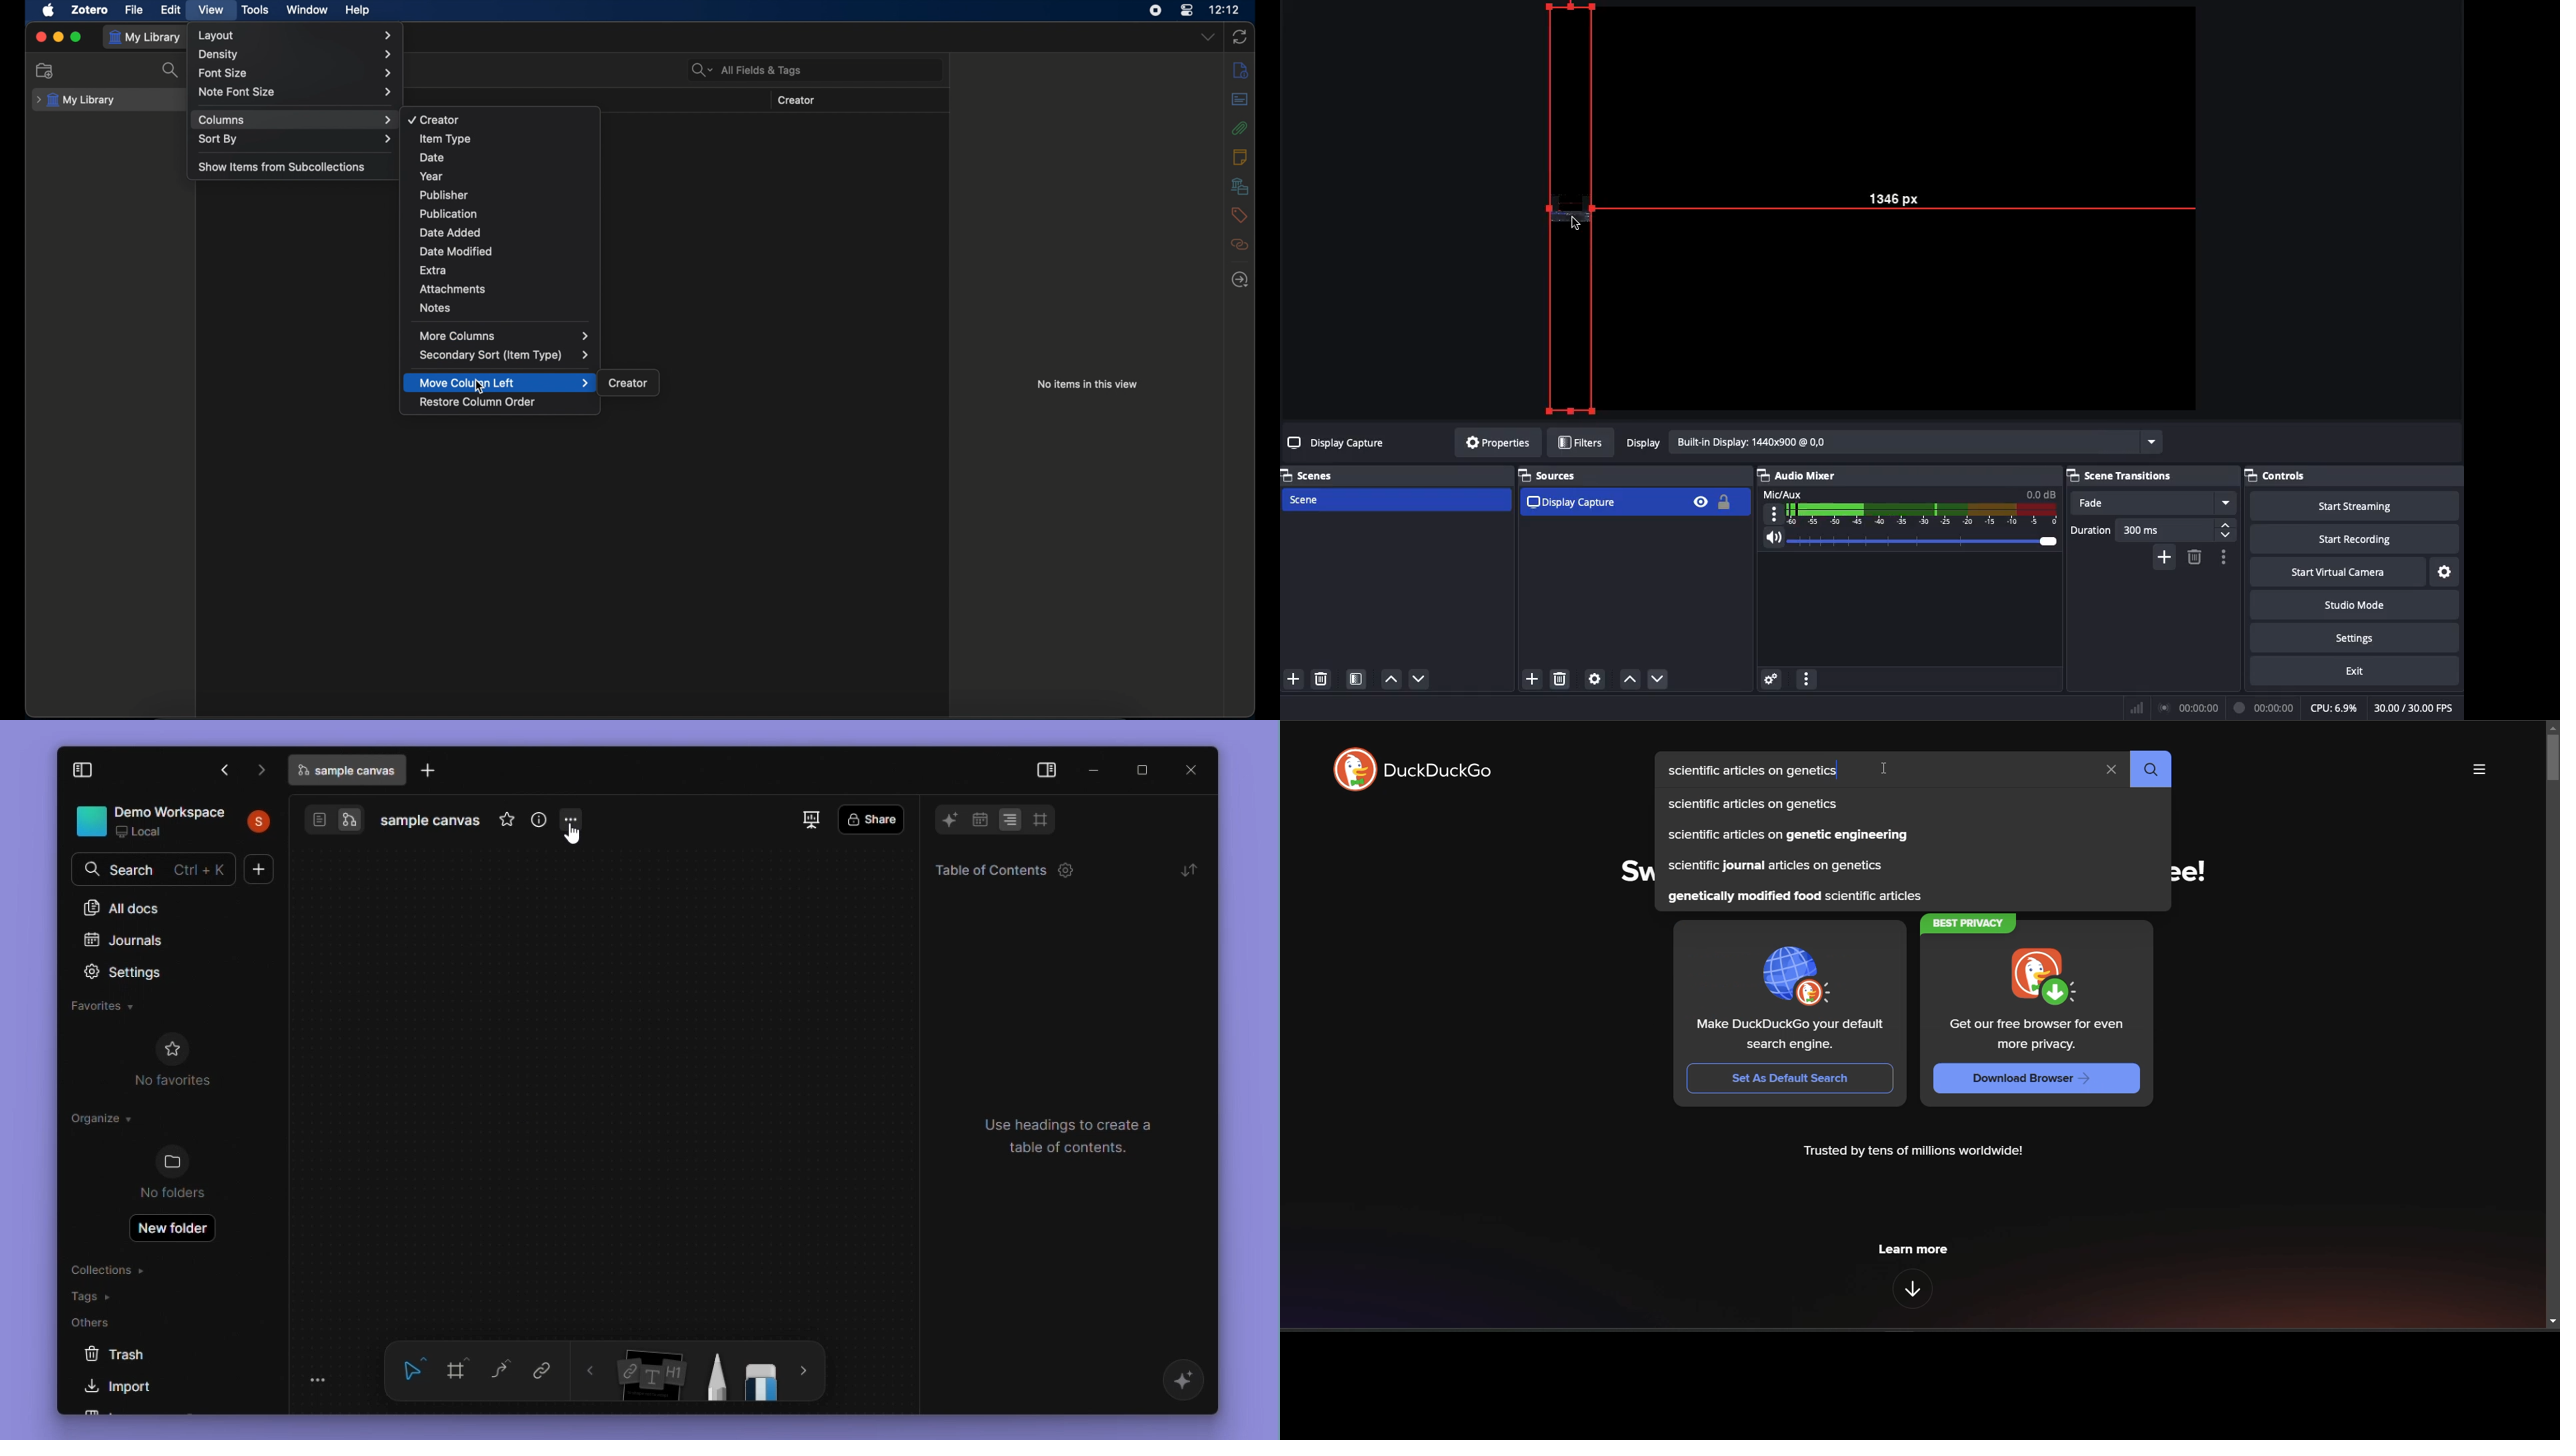  What do you see at coordinates (1011, 820) in the screenshot?
I see `list` at bounding box center [1011, 820].